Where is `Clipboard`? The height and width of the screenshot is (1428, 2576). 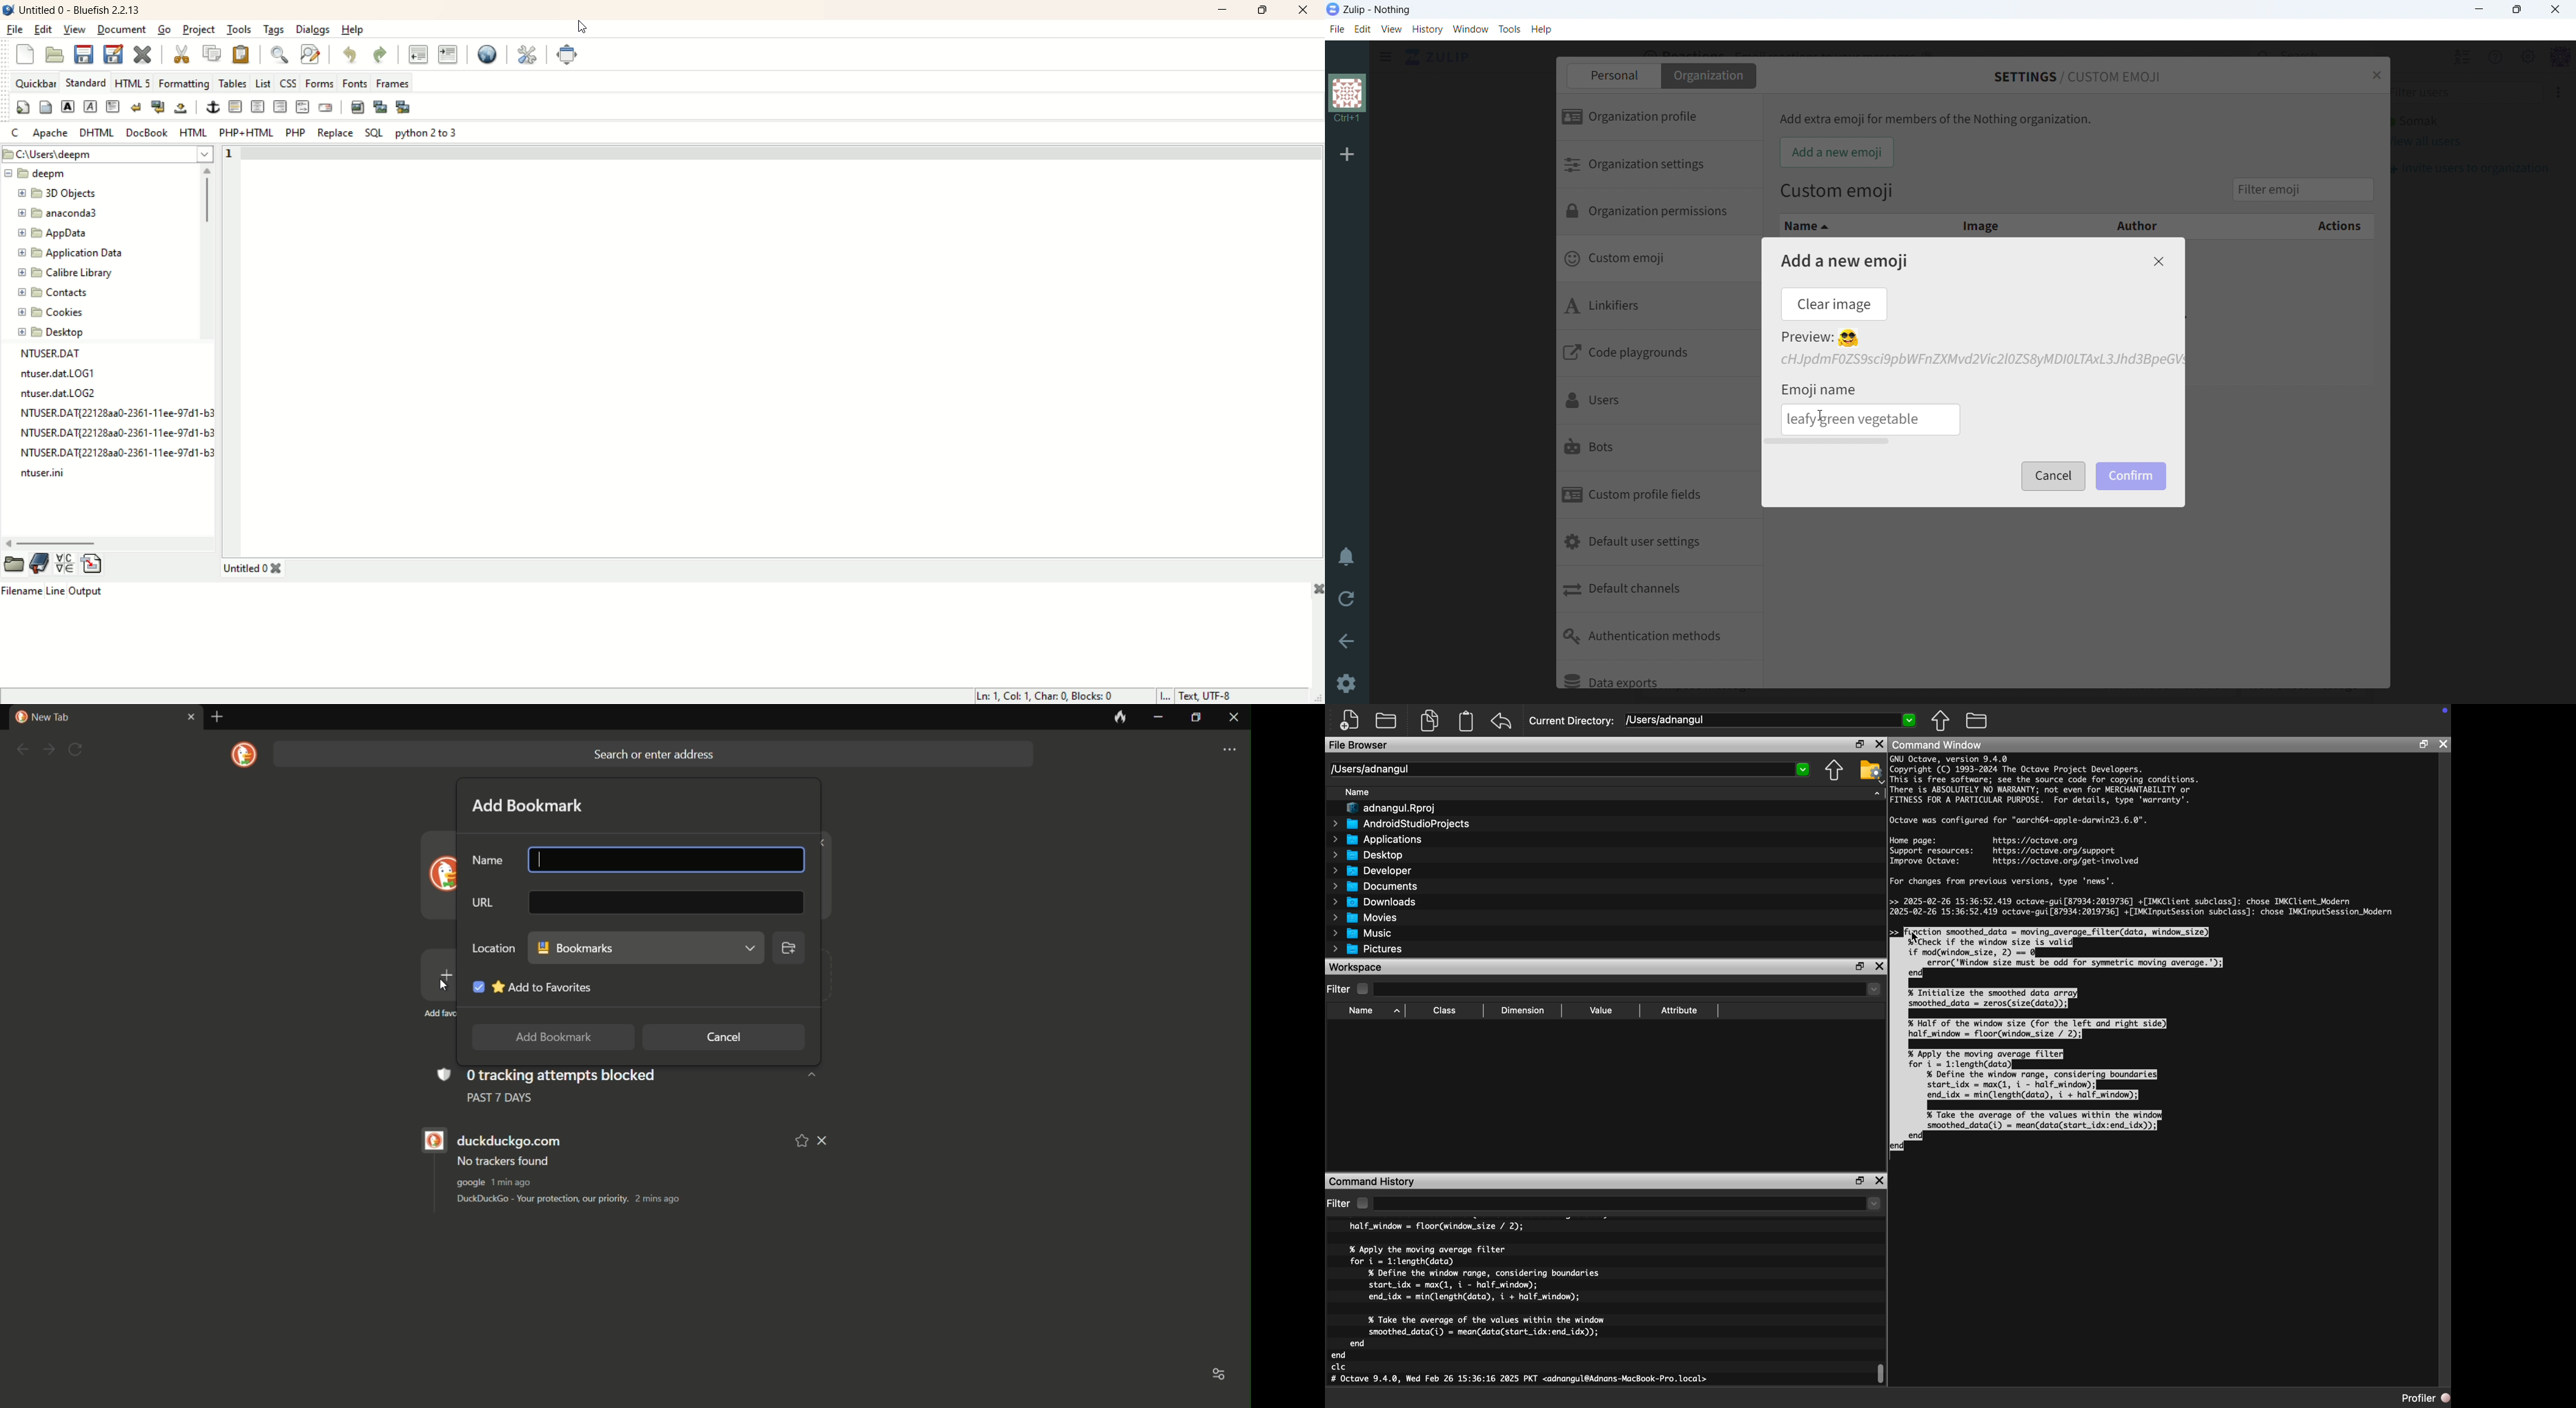
Clipboard is located at coordinates (1468, 720).